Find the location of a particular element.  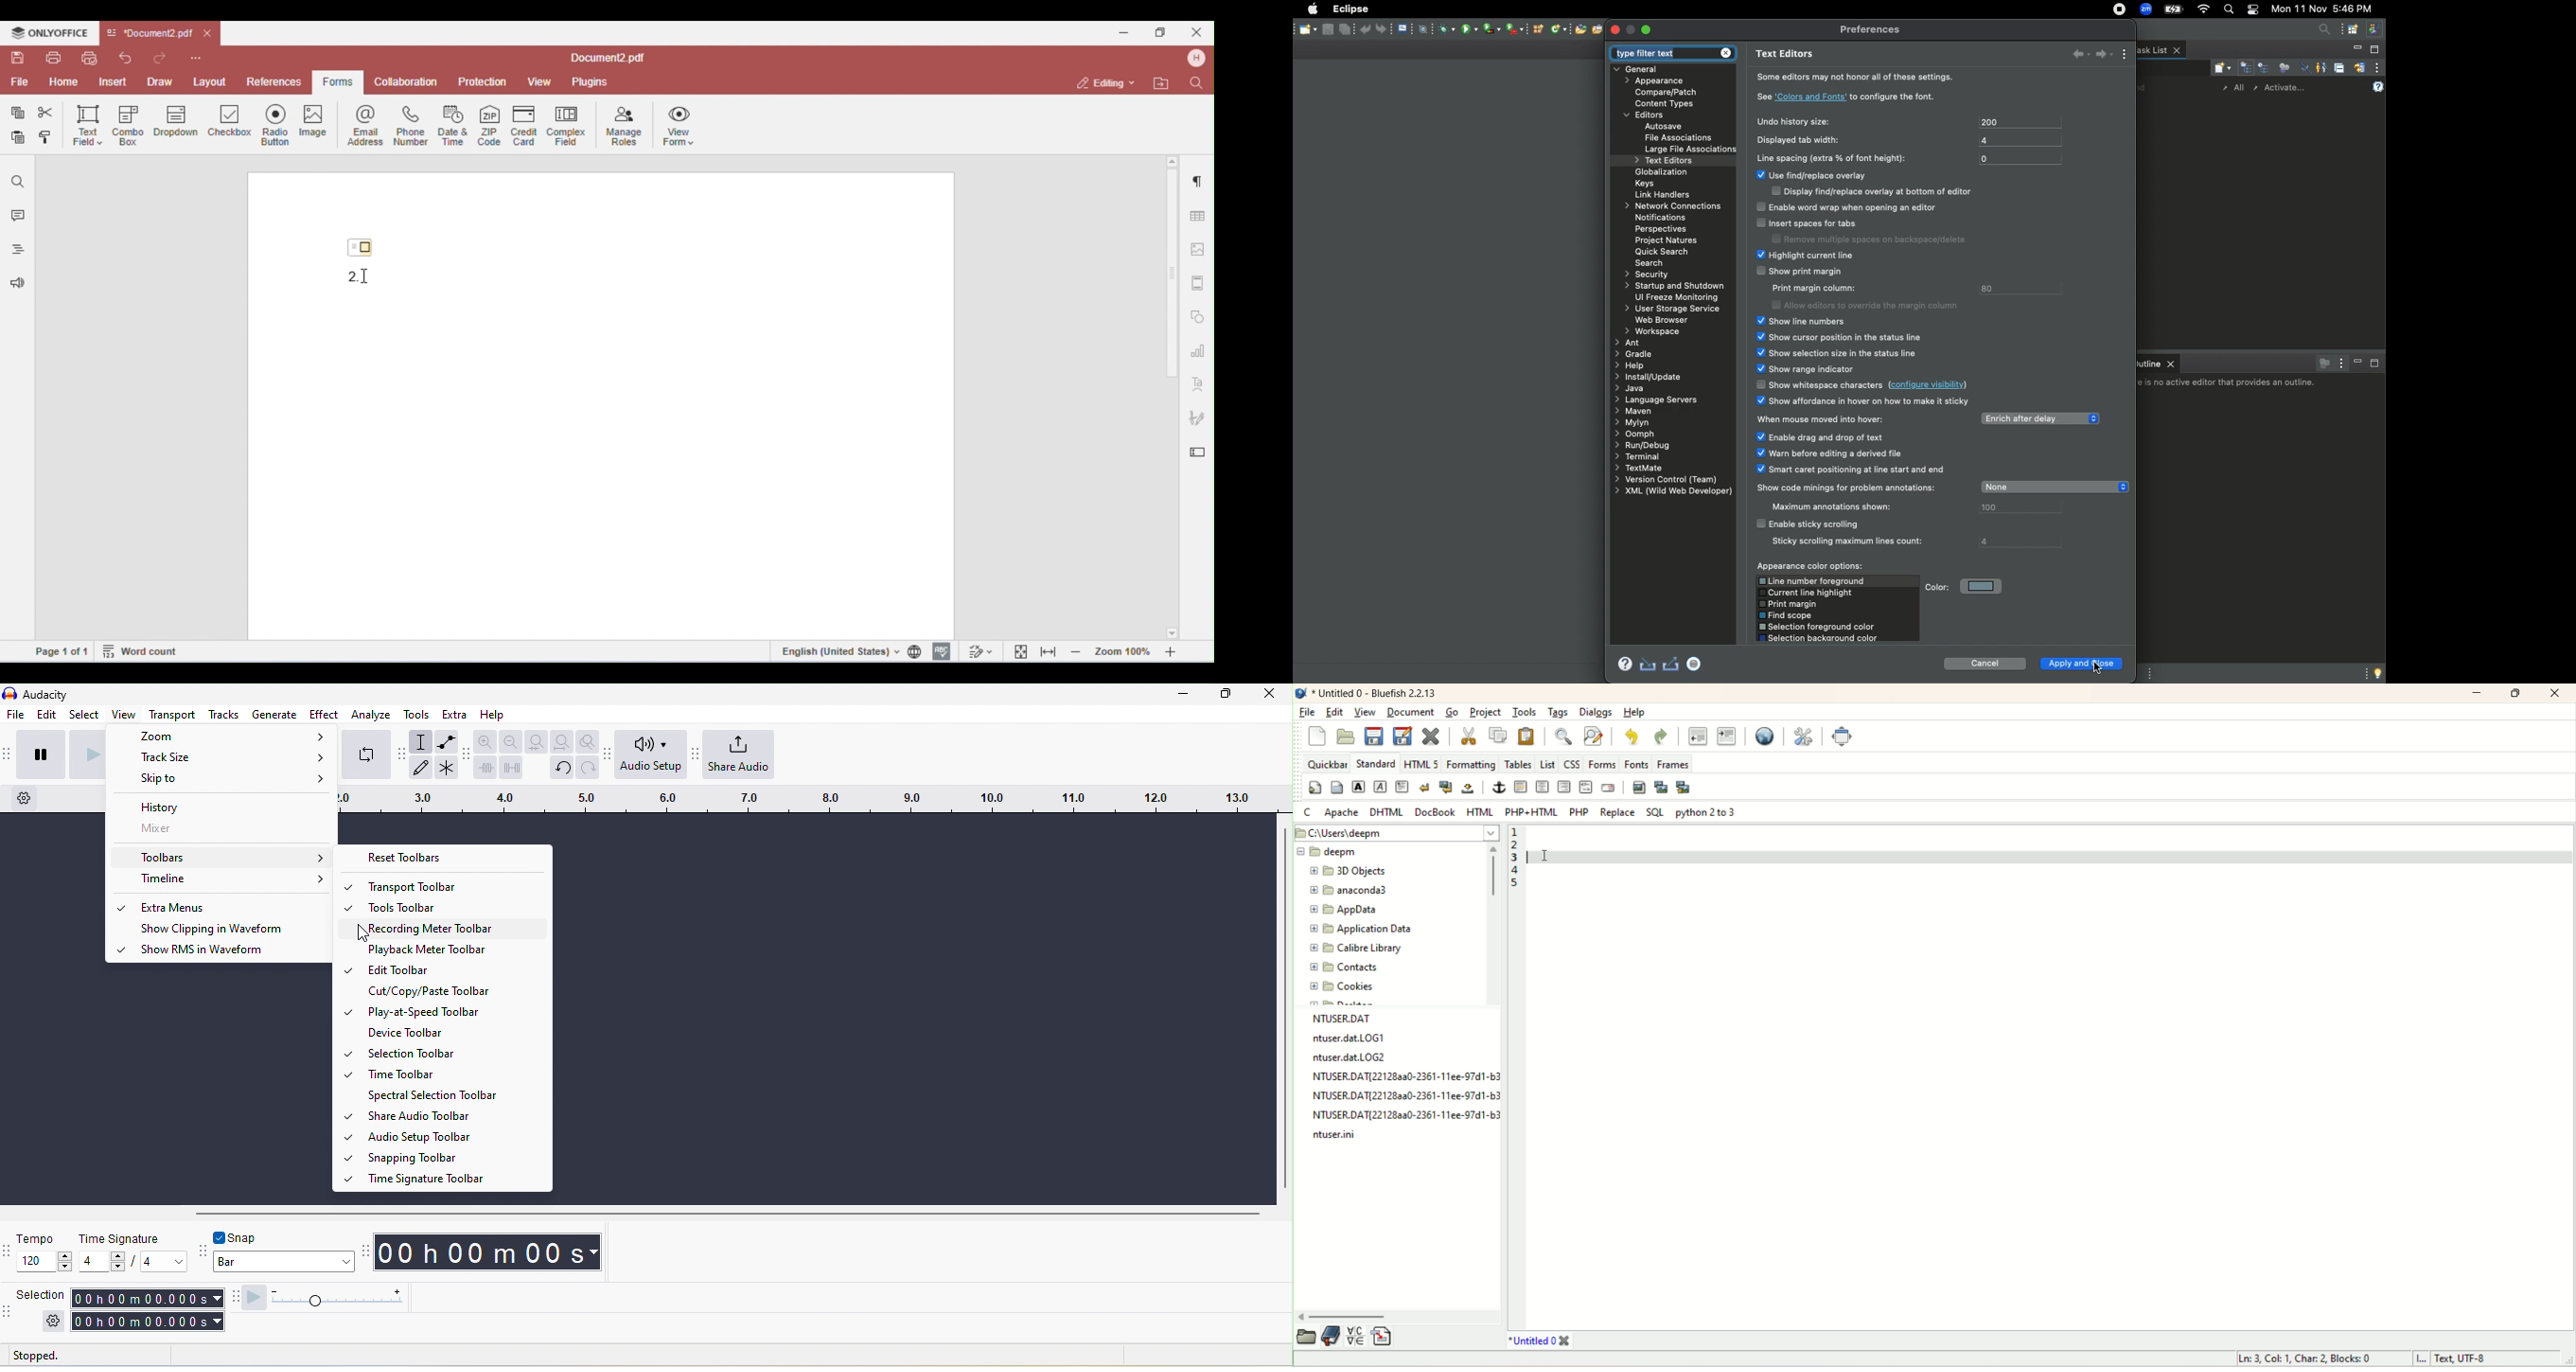

snapping toolbar is located at coordinates (202, 1252).